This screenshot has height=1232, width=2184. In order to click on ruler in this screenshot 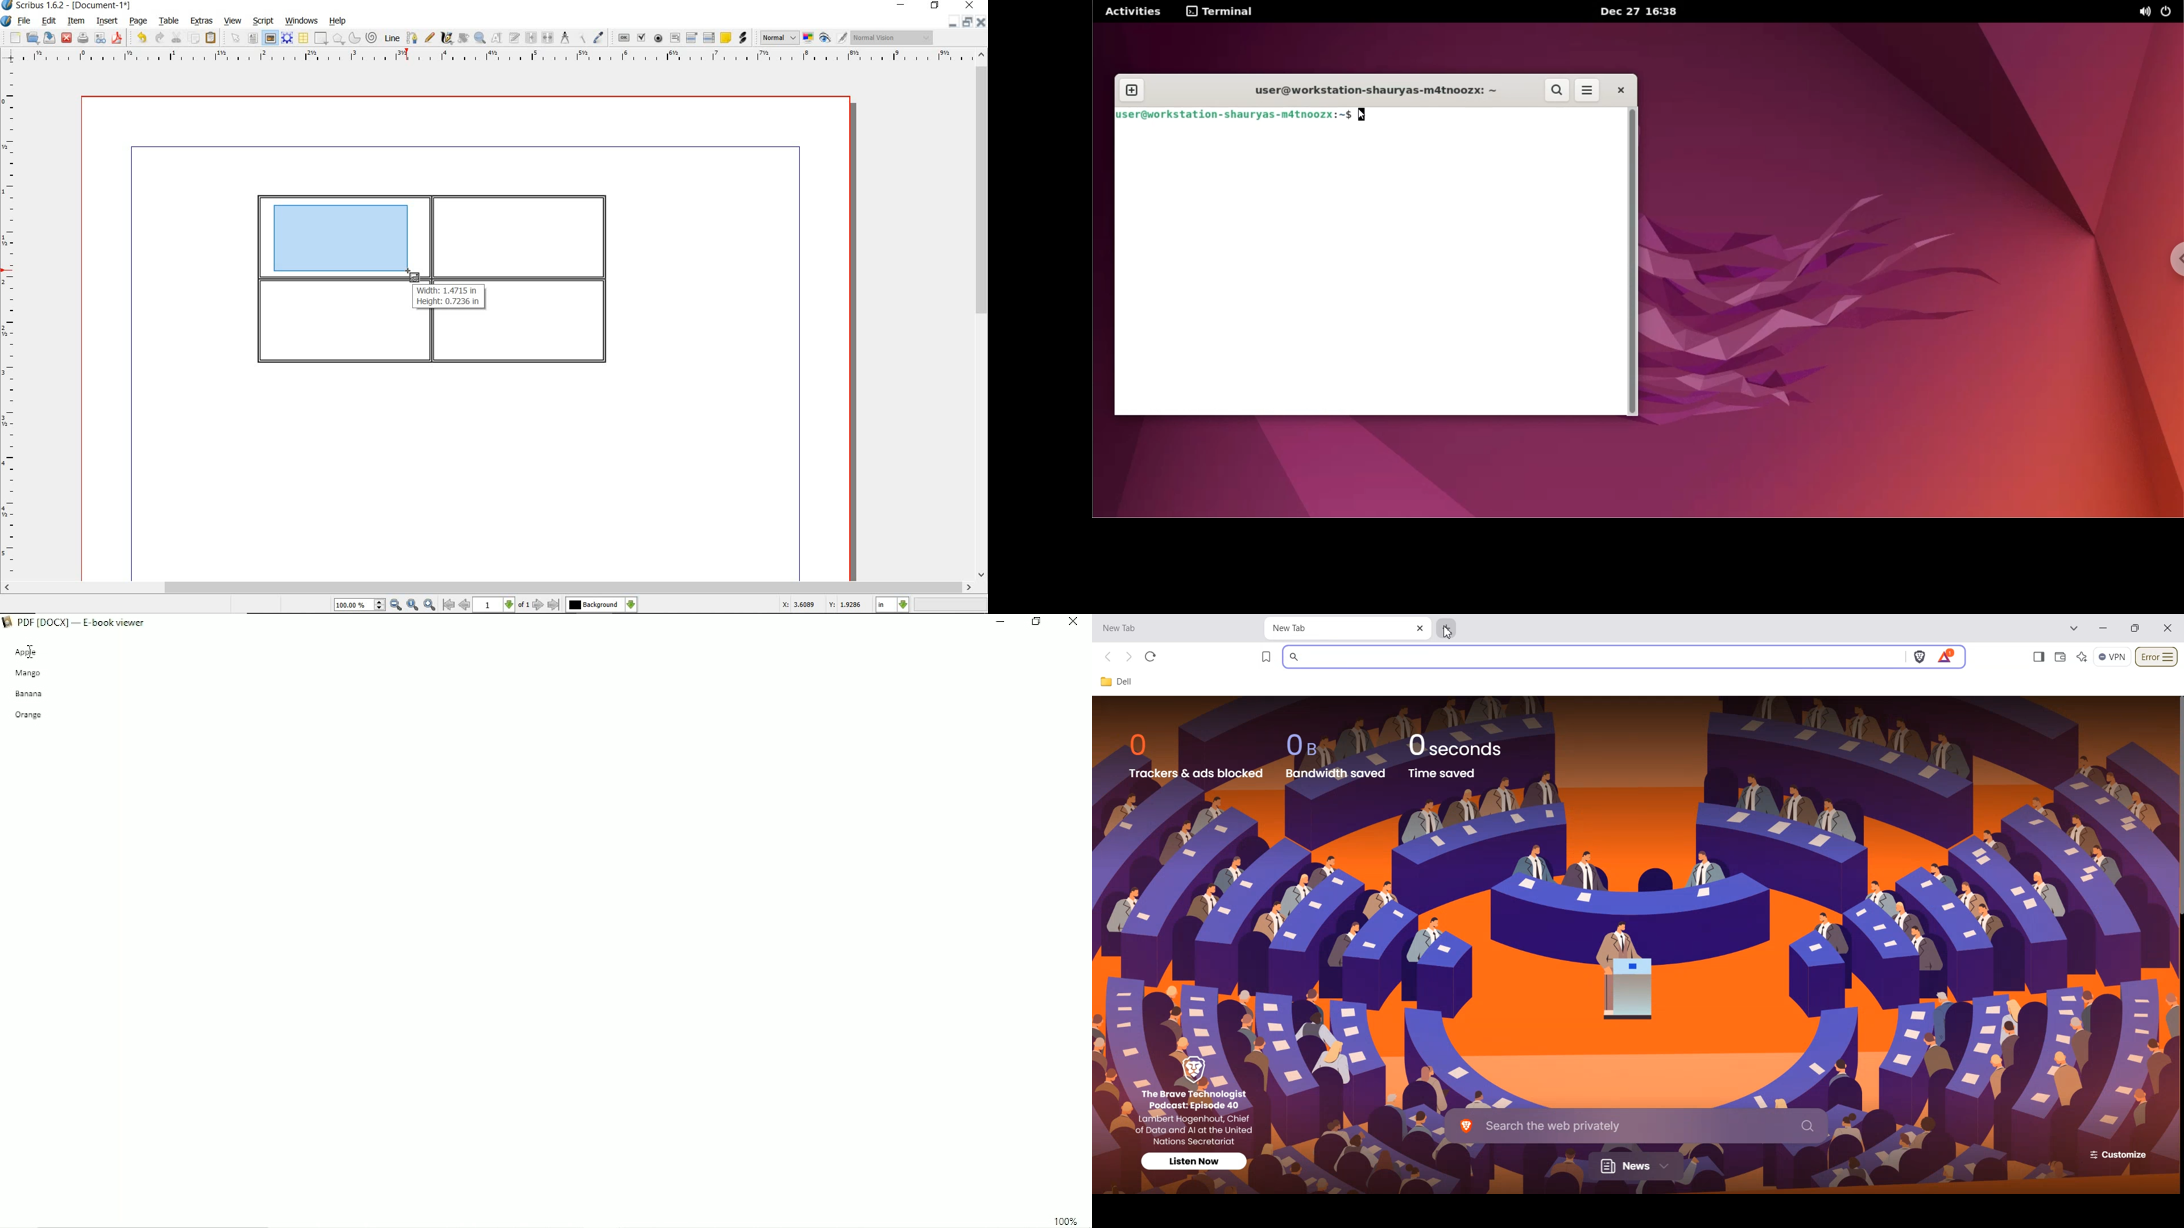, I will do `click(11, 322)`.